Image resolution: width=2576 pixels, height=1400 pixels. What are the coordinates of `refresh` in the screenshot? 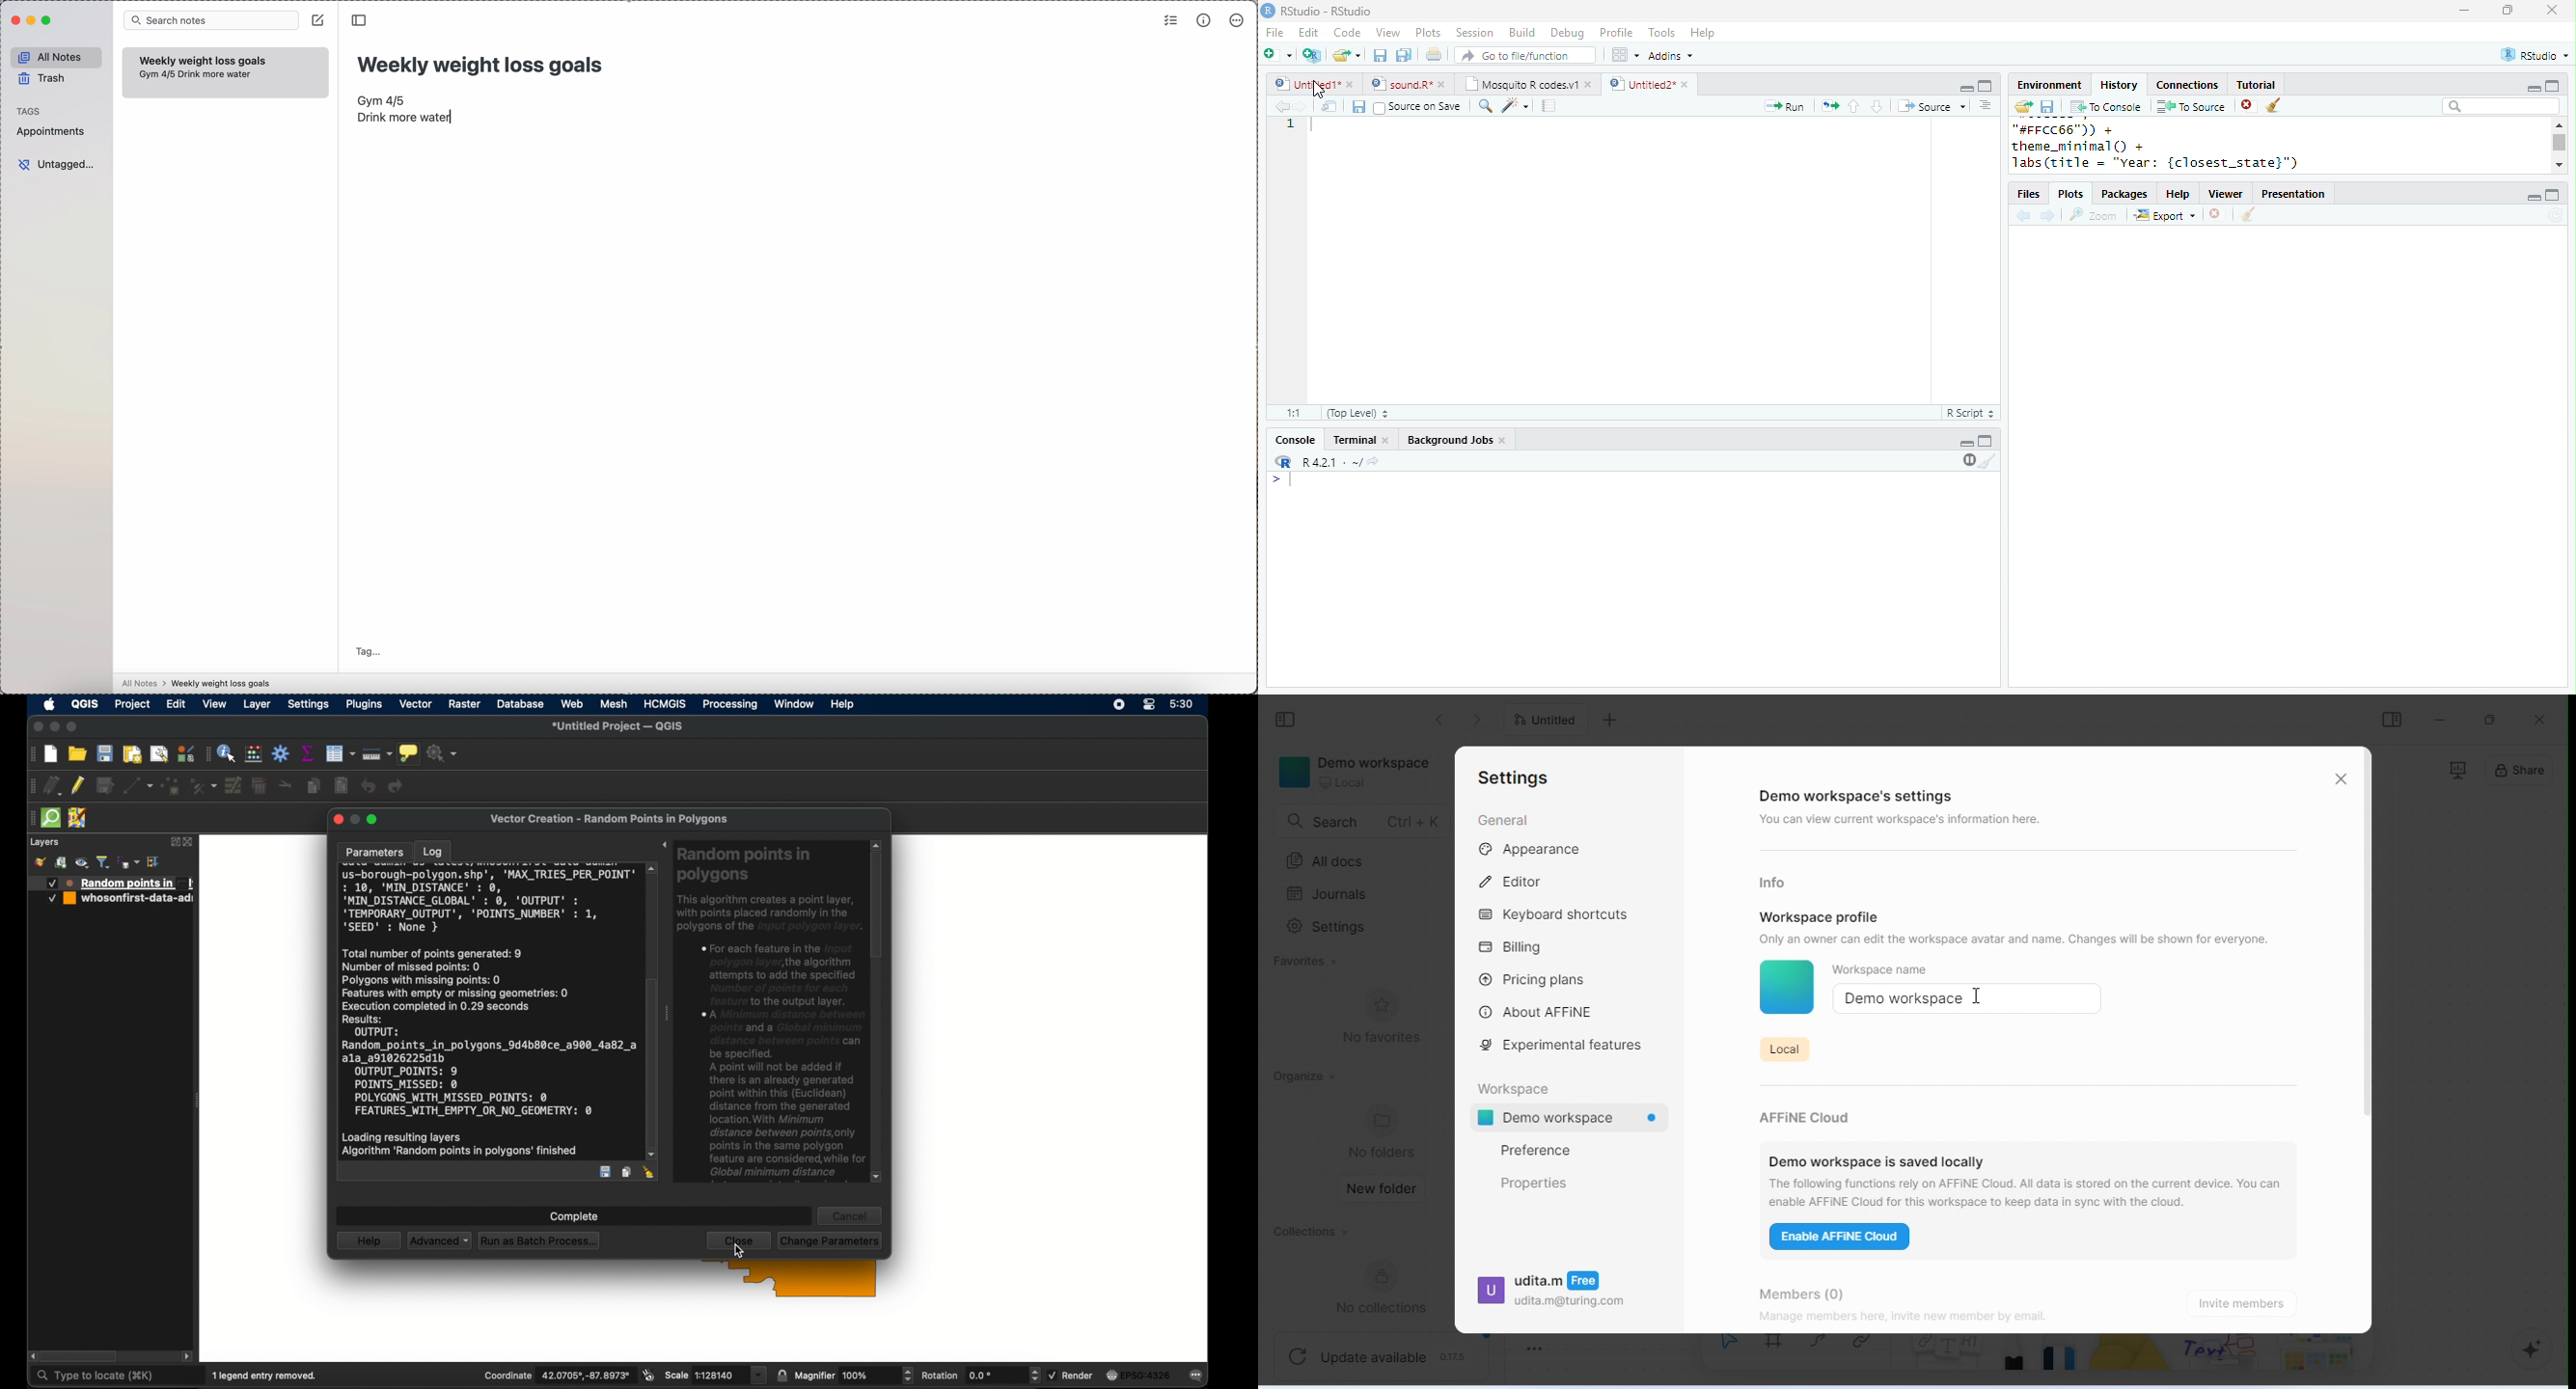 It's located at (2556, 215).